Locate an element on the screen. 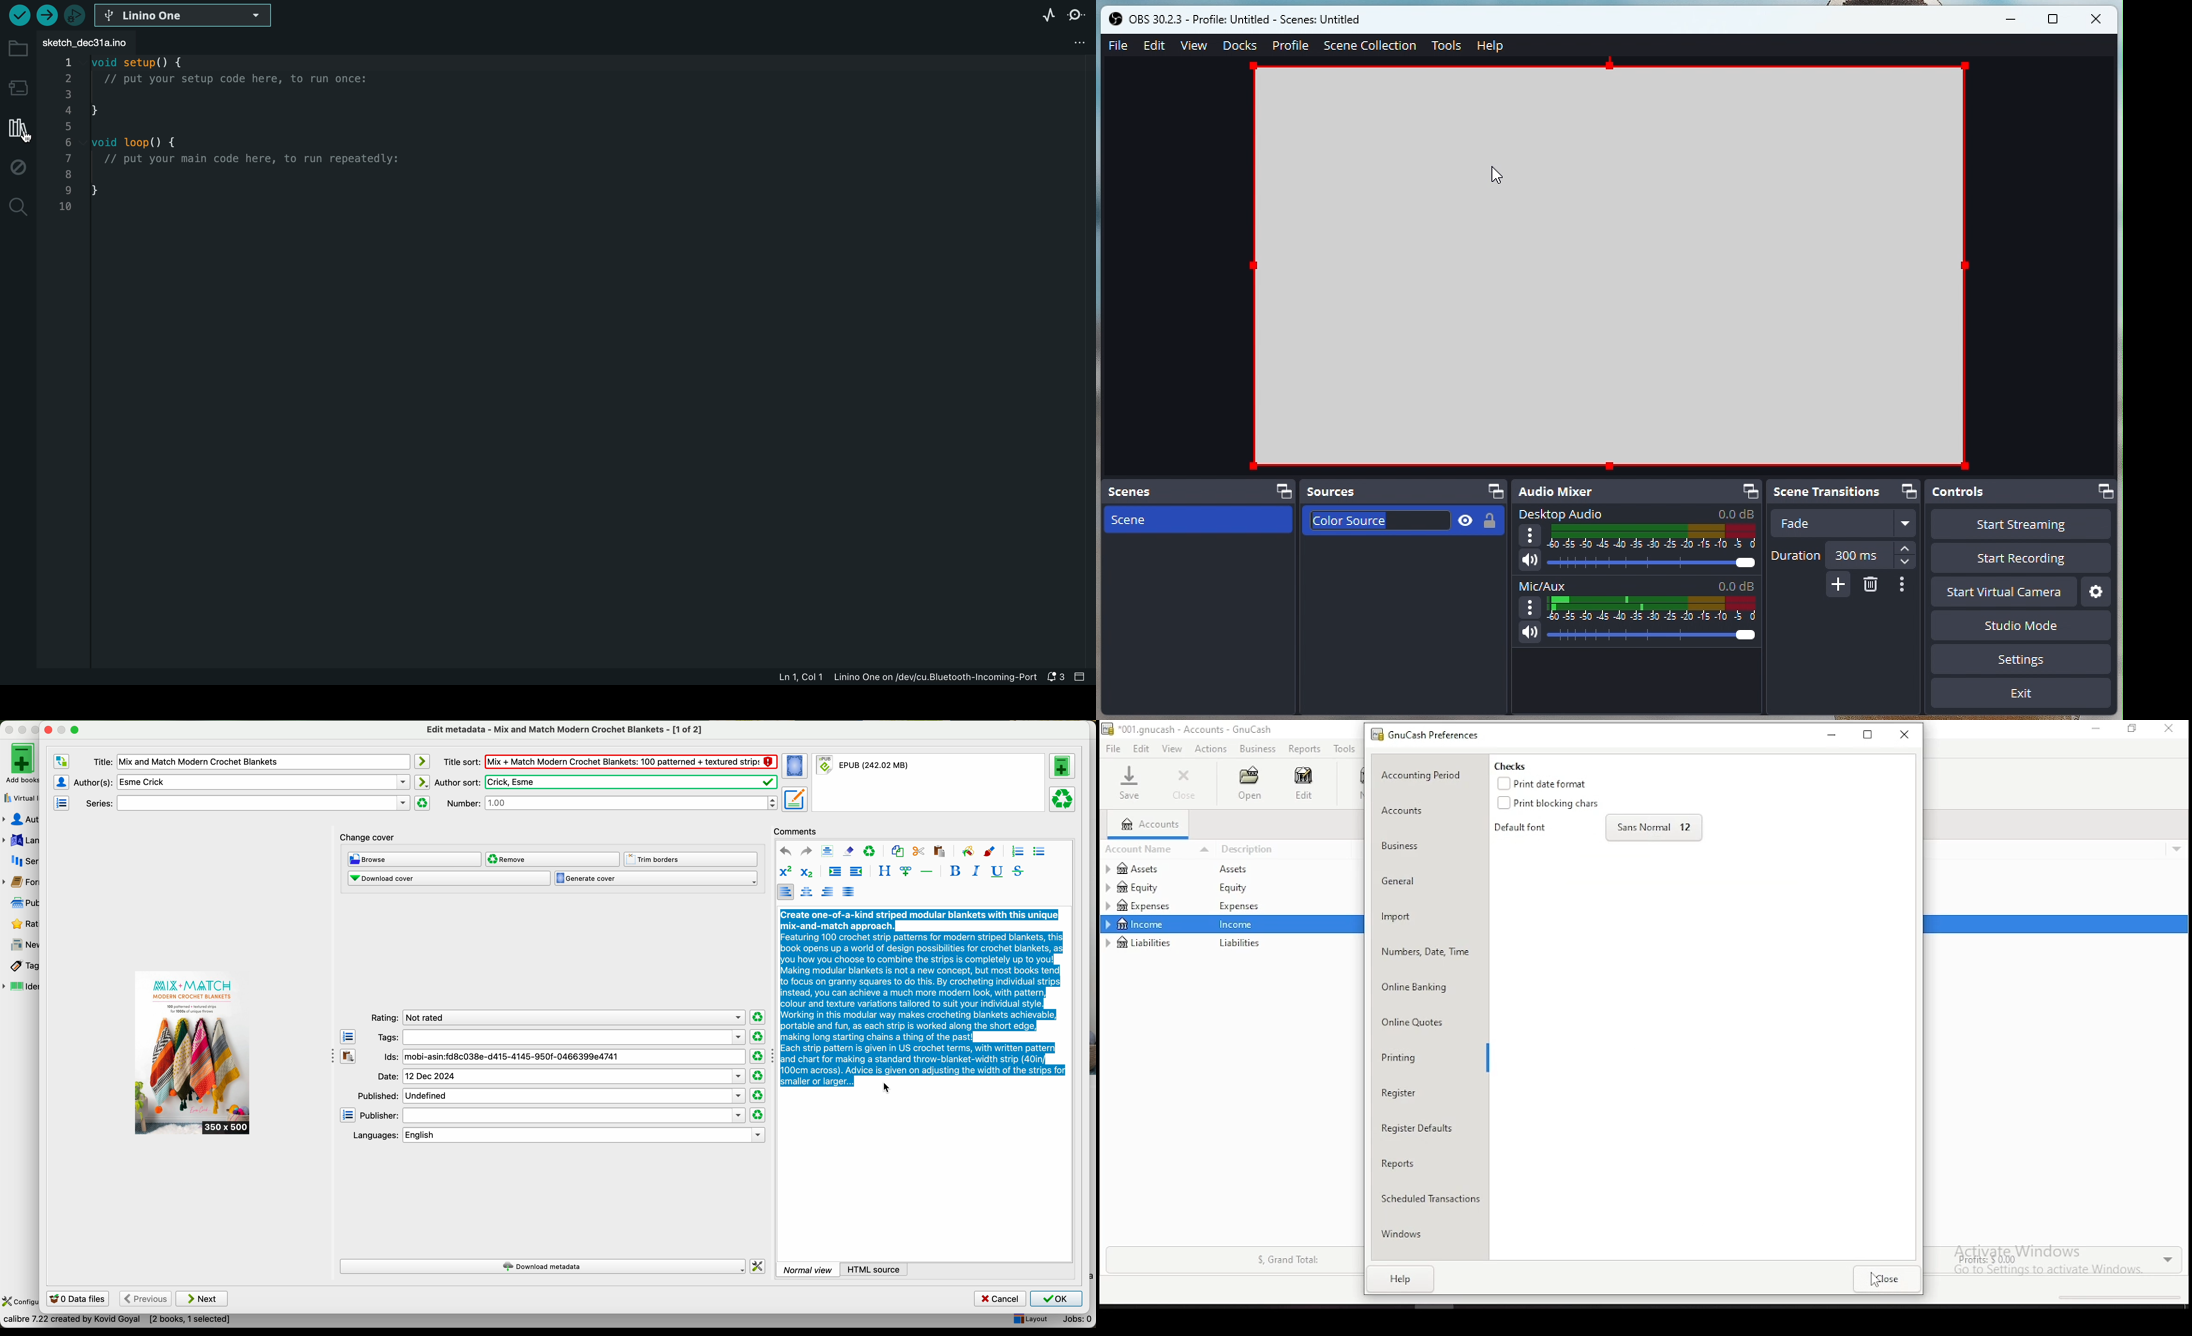  Jobs: 0 is located at coordinates (1073, 1321).